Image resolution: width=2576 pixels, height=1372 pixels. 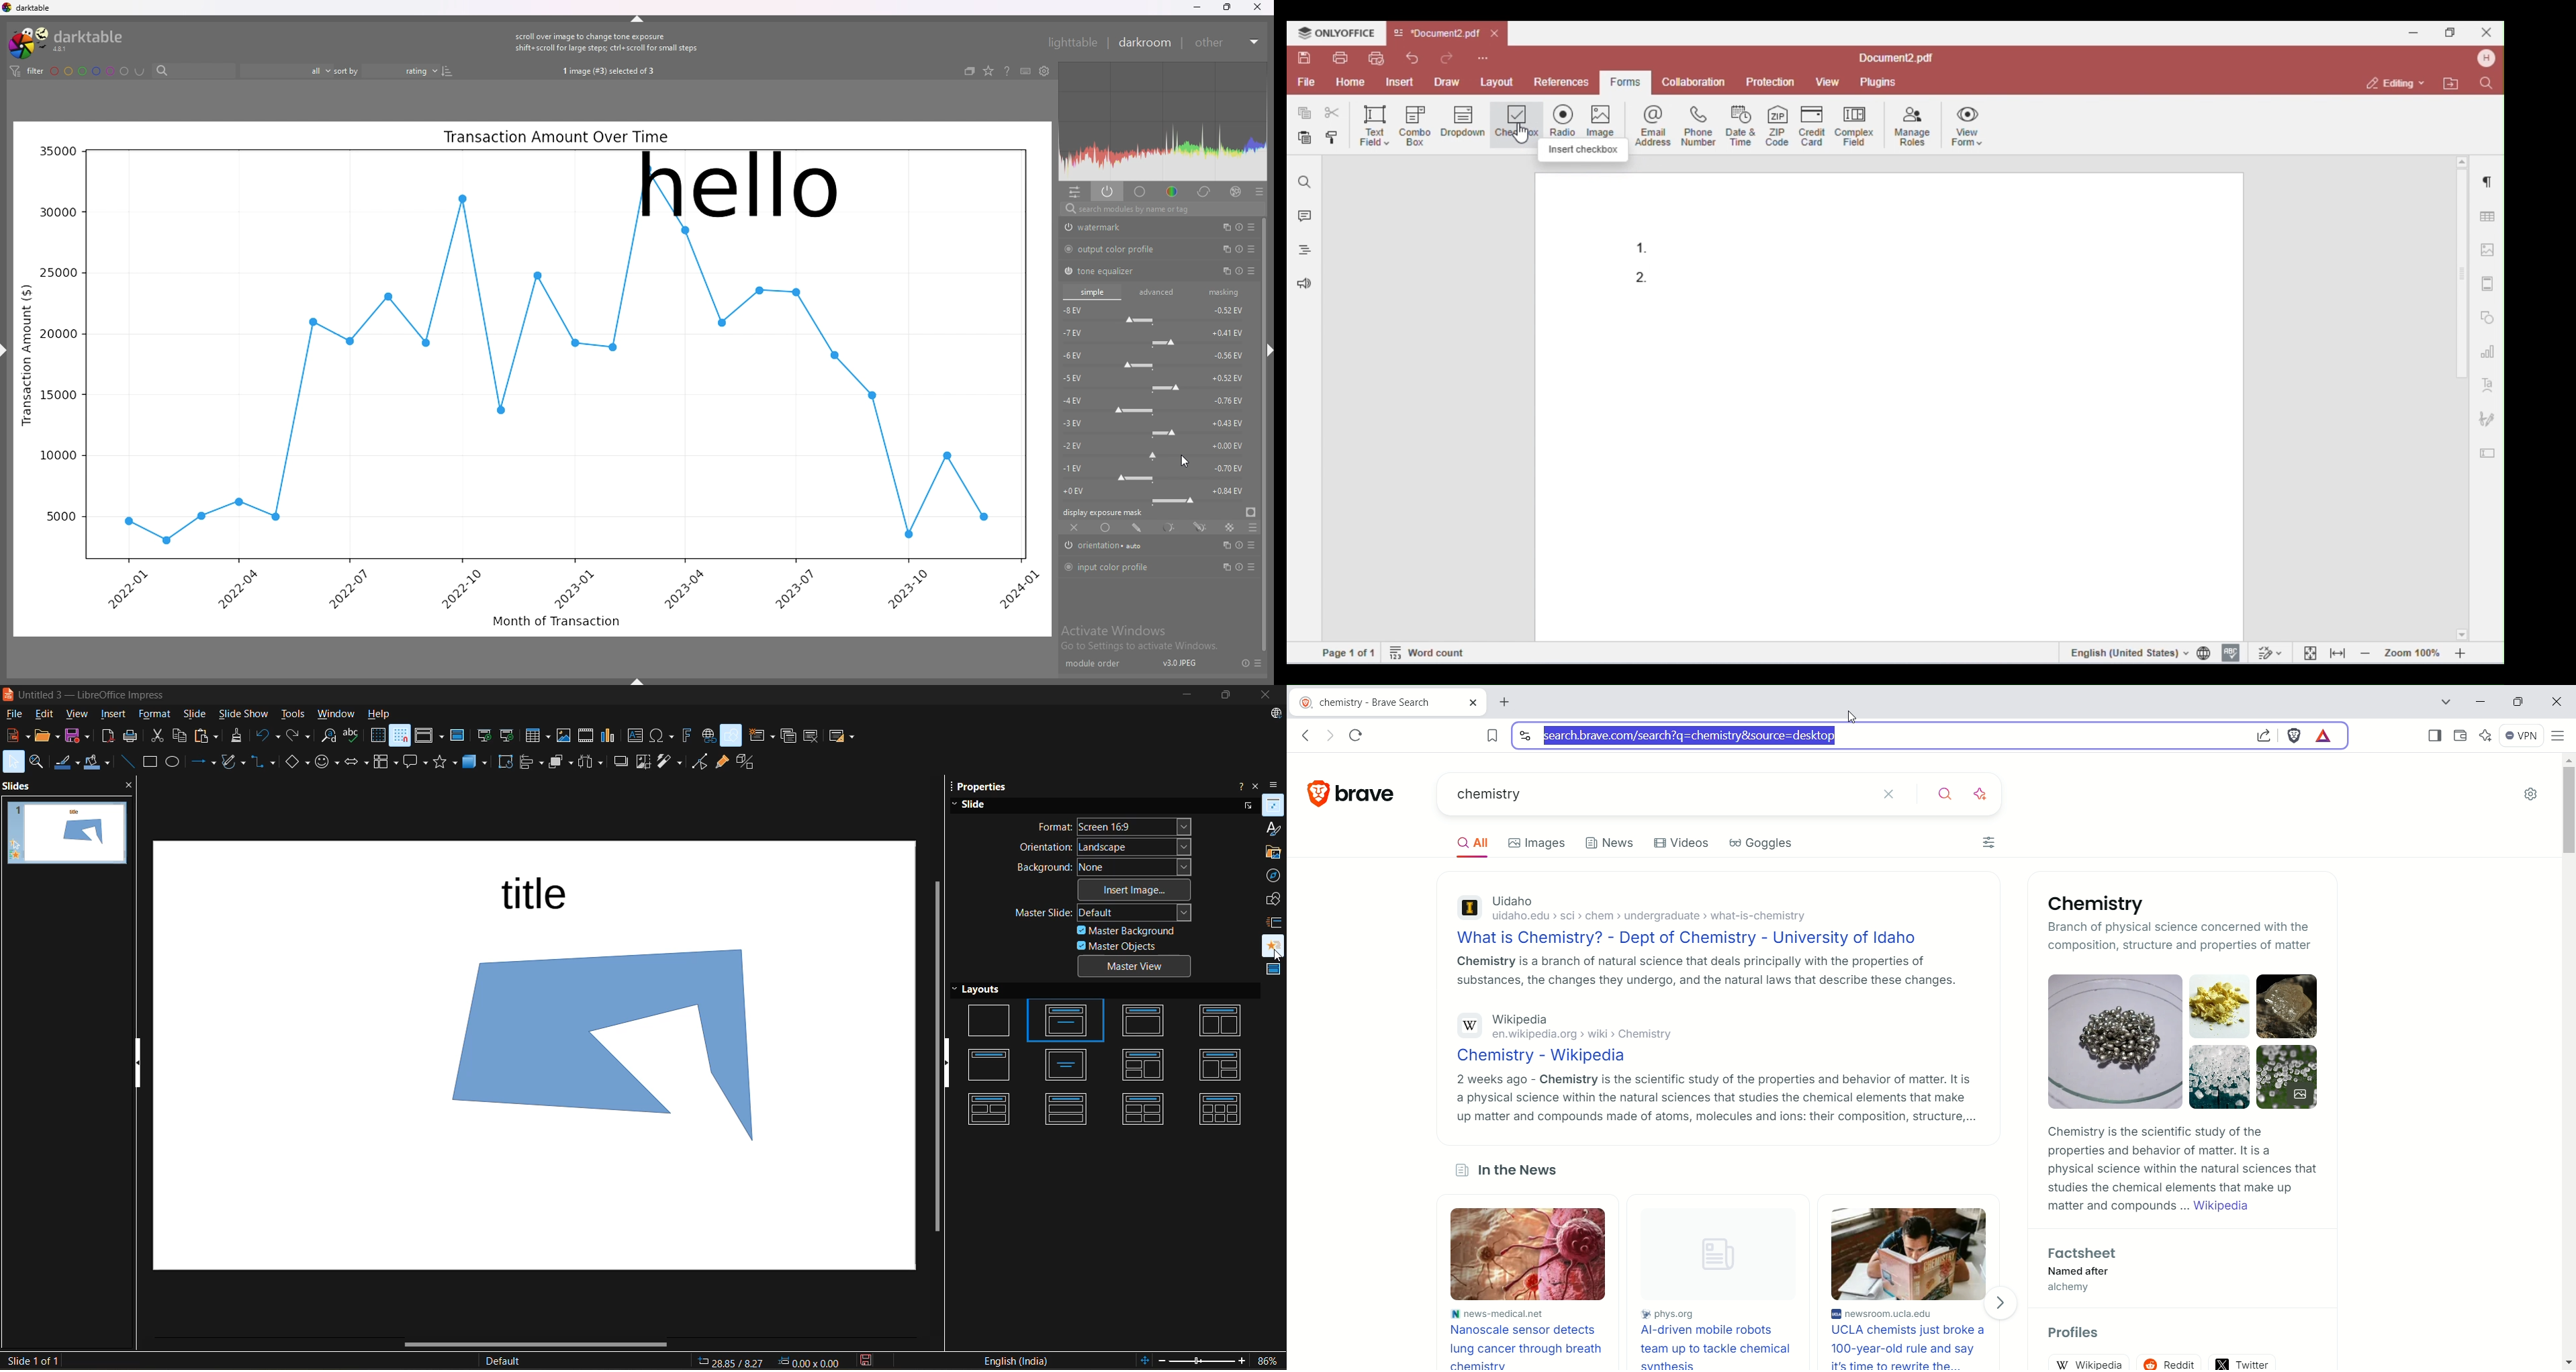 What do you see at coordinates (1197, 7) in the screenshot?
I see `minimize` at bounding box center [1197, 7].